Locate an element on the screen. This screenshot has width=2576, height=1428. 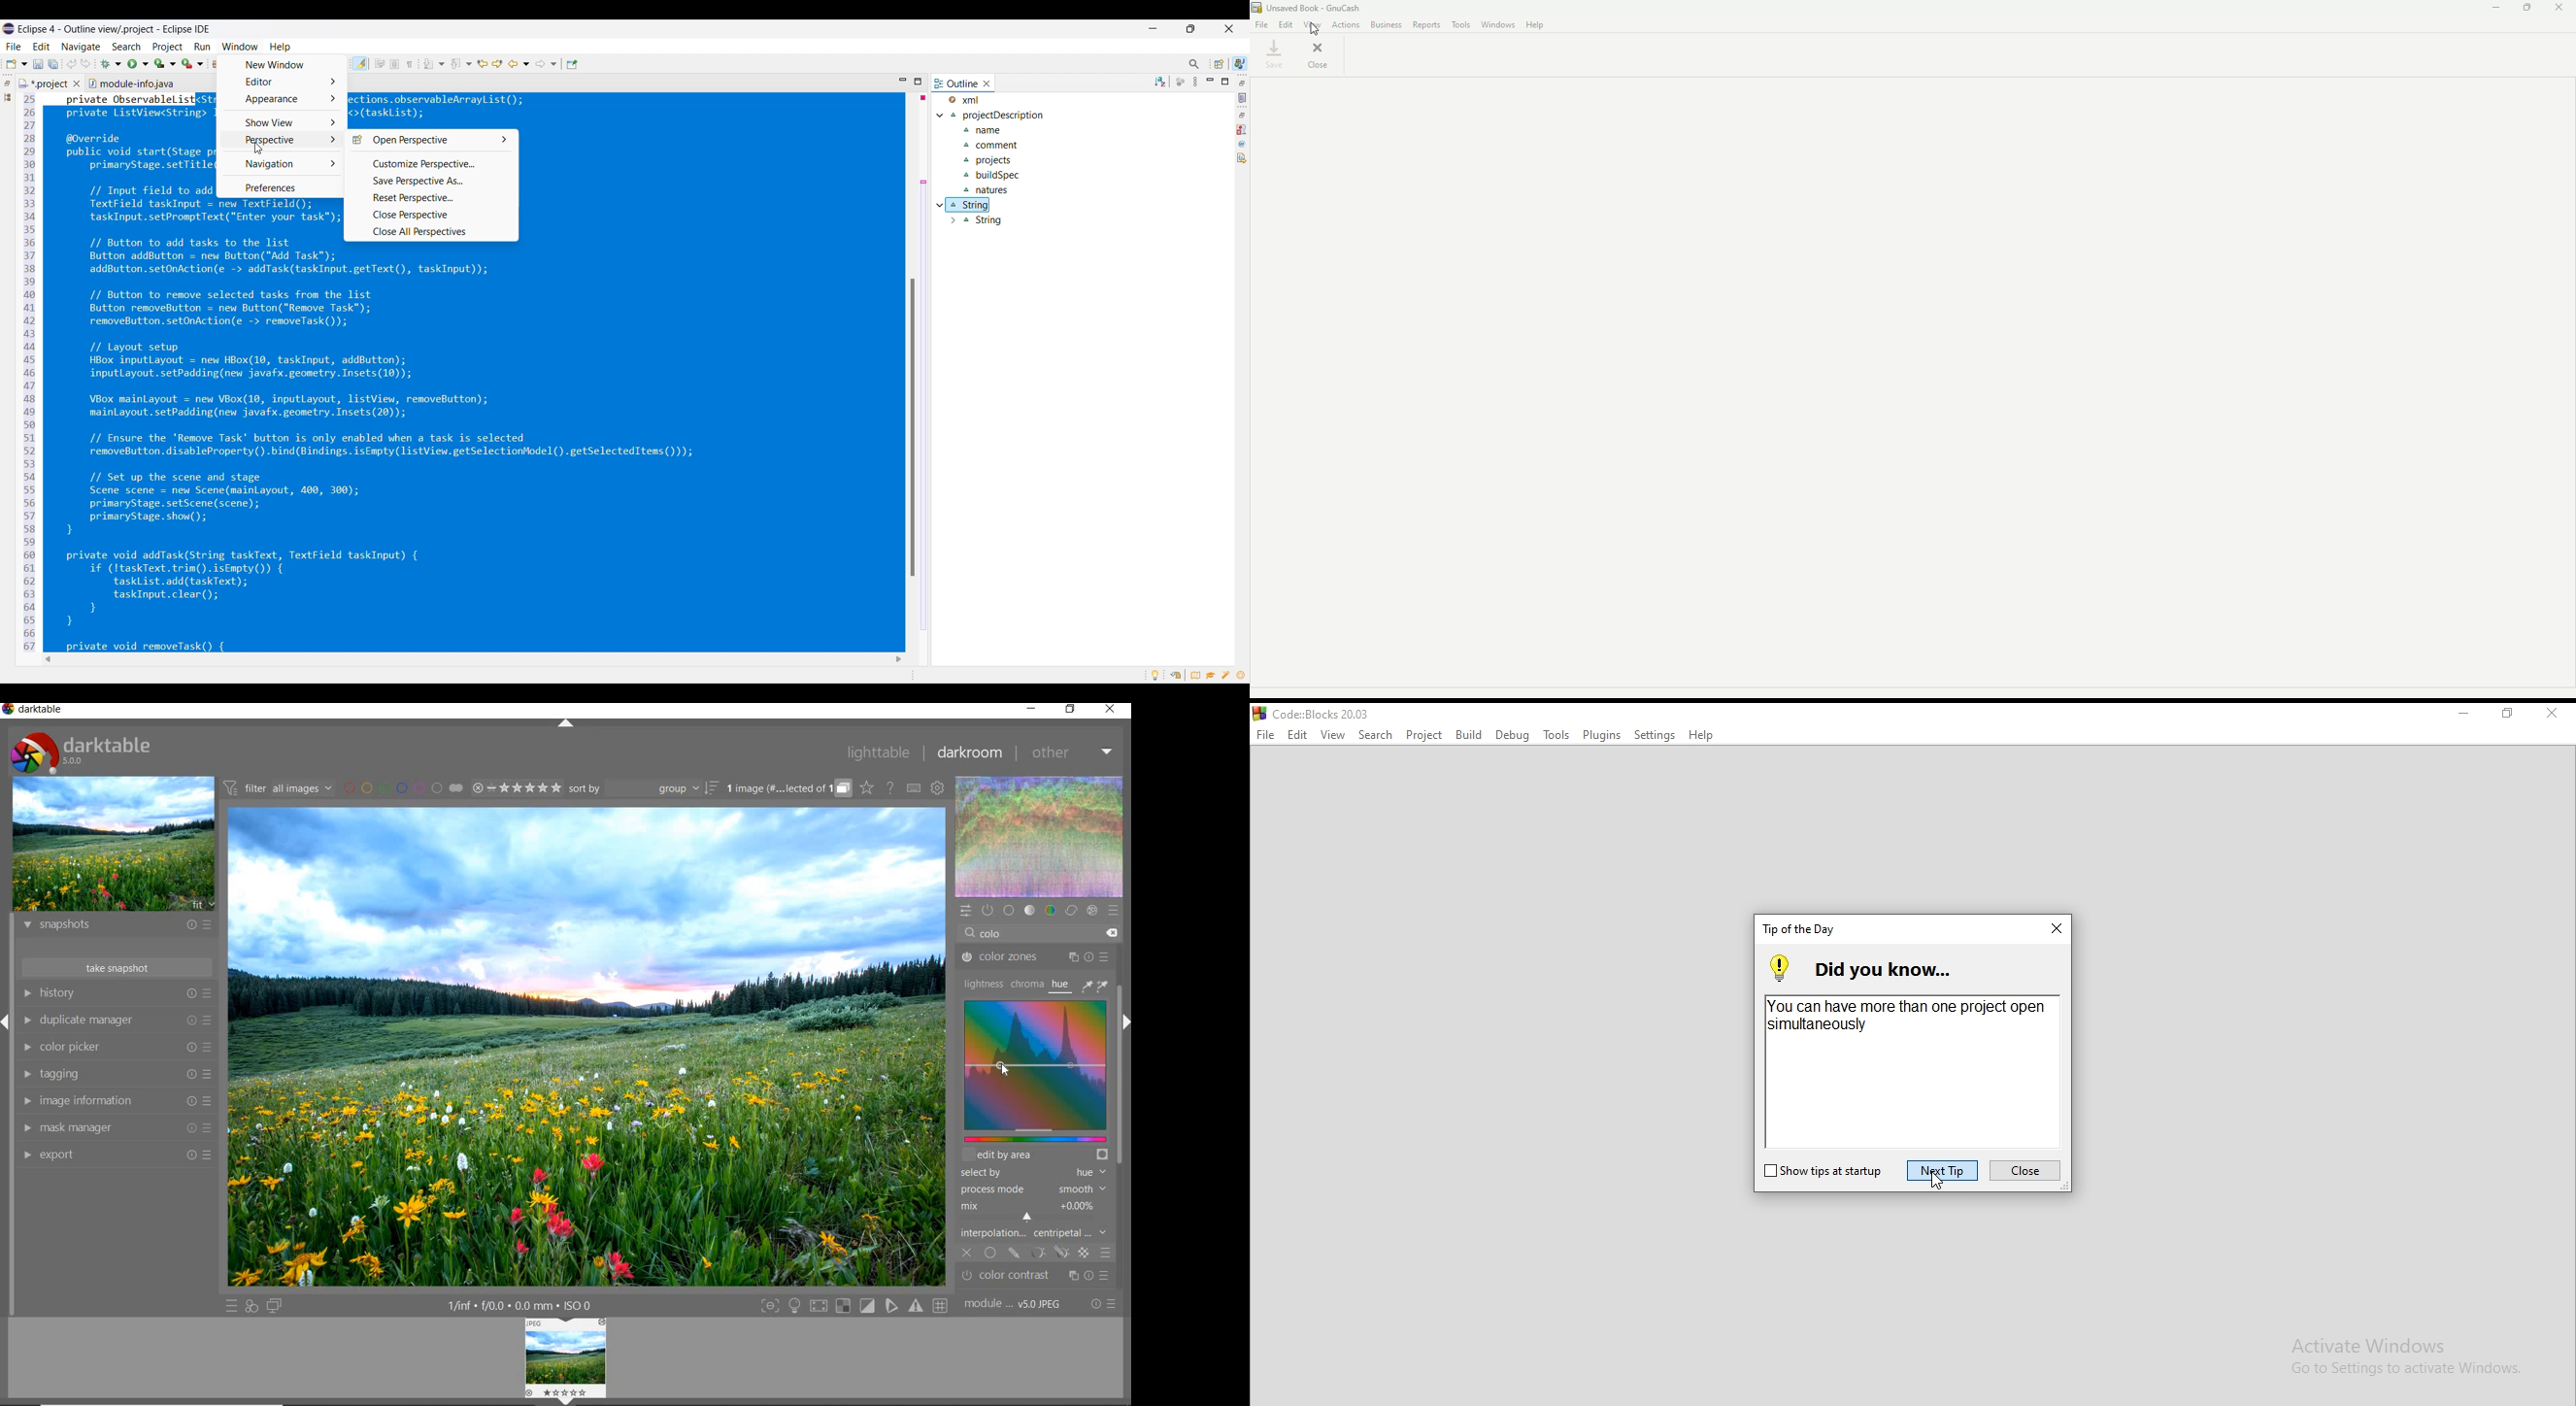
color zones is located at coordinates (1036, 959).